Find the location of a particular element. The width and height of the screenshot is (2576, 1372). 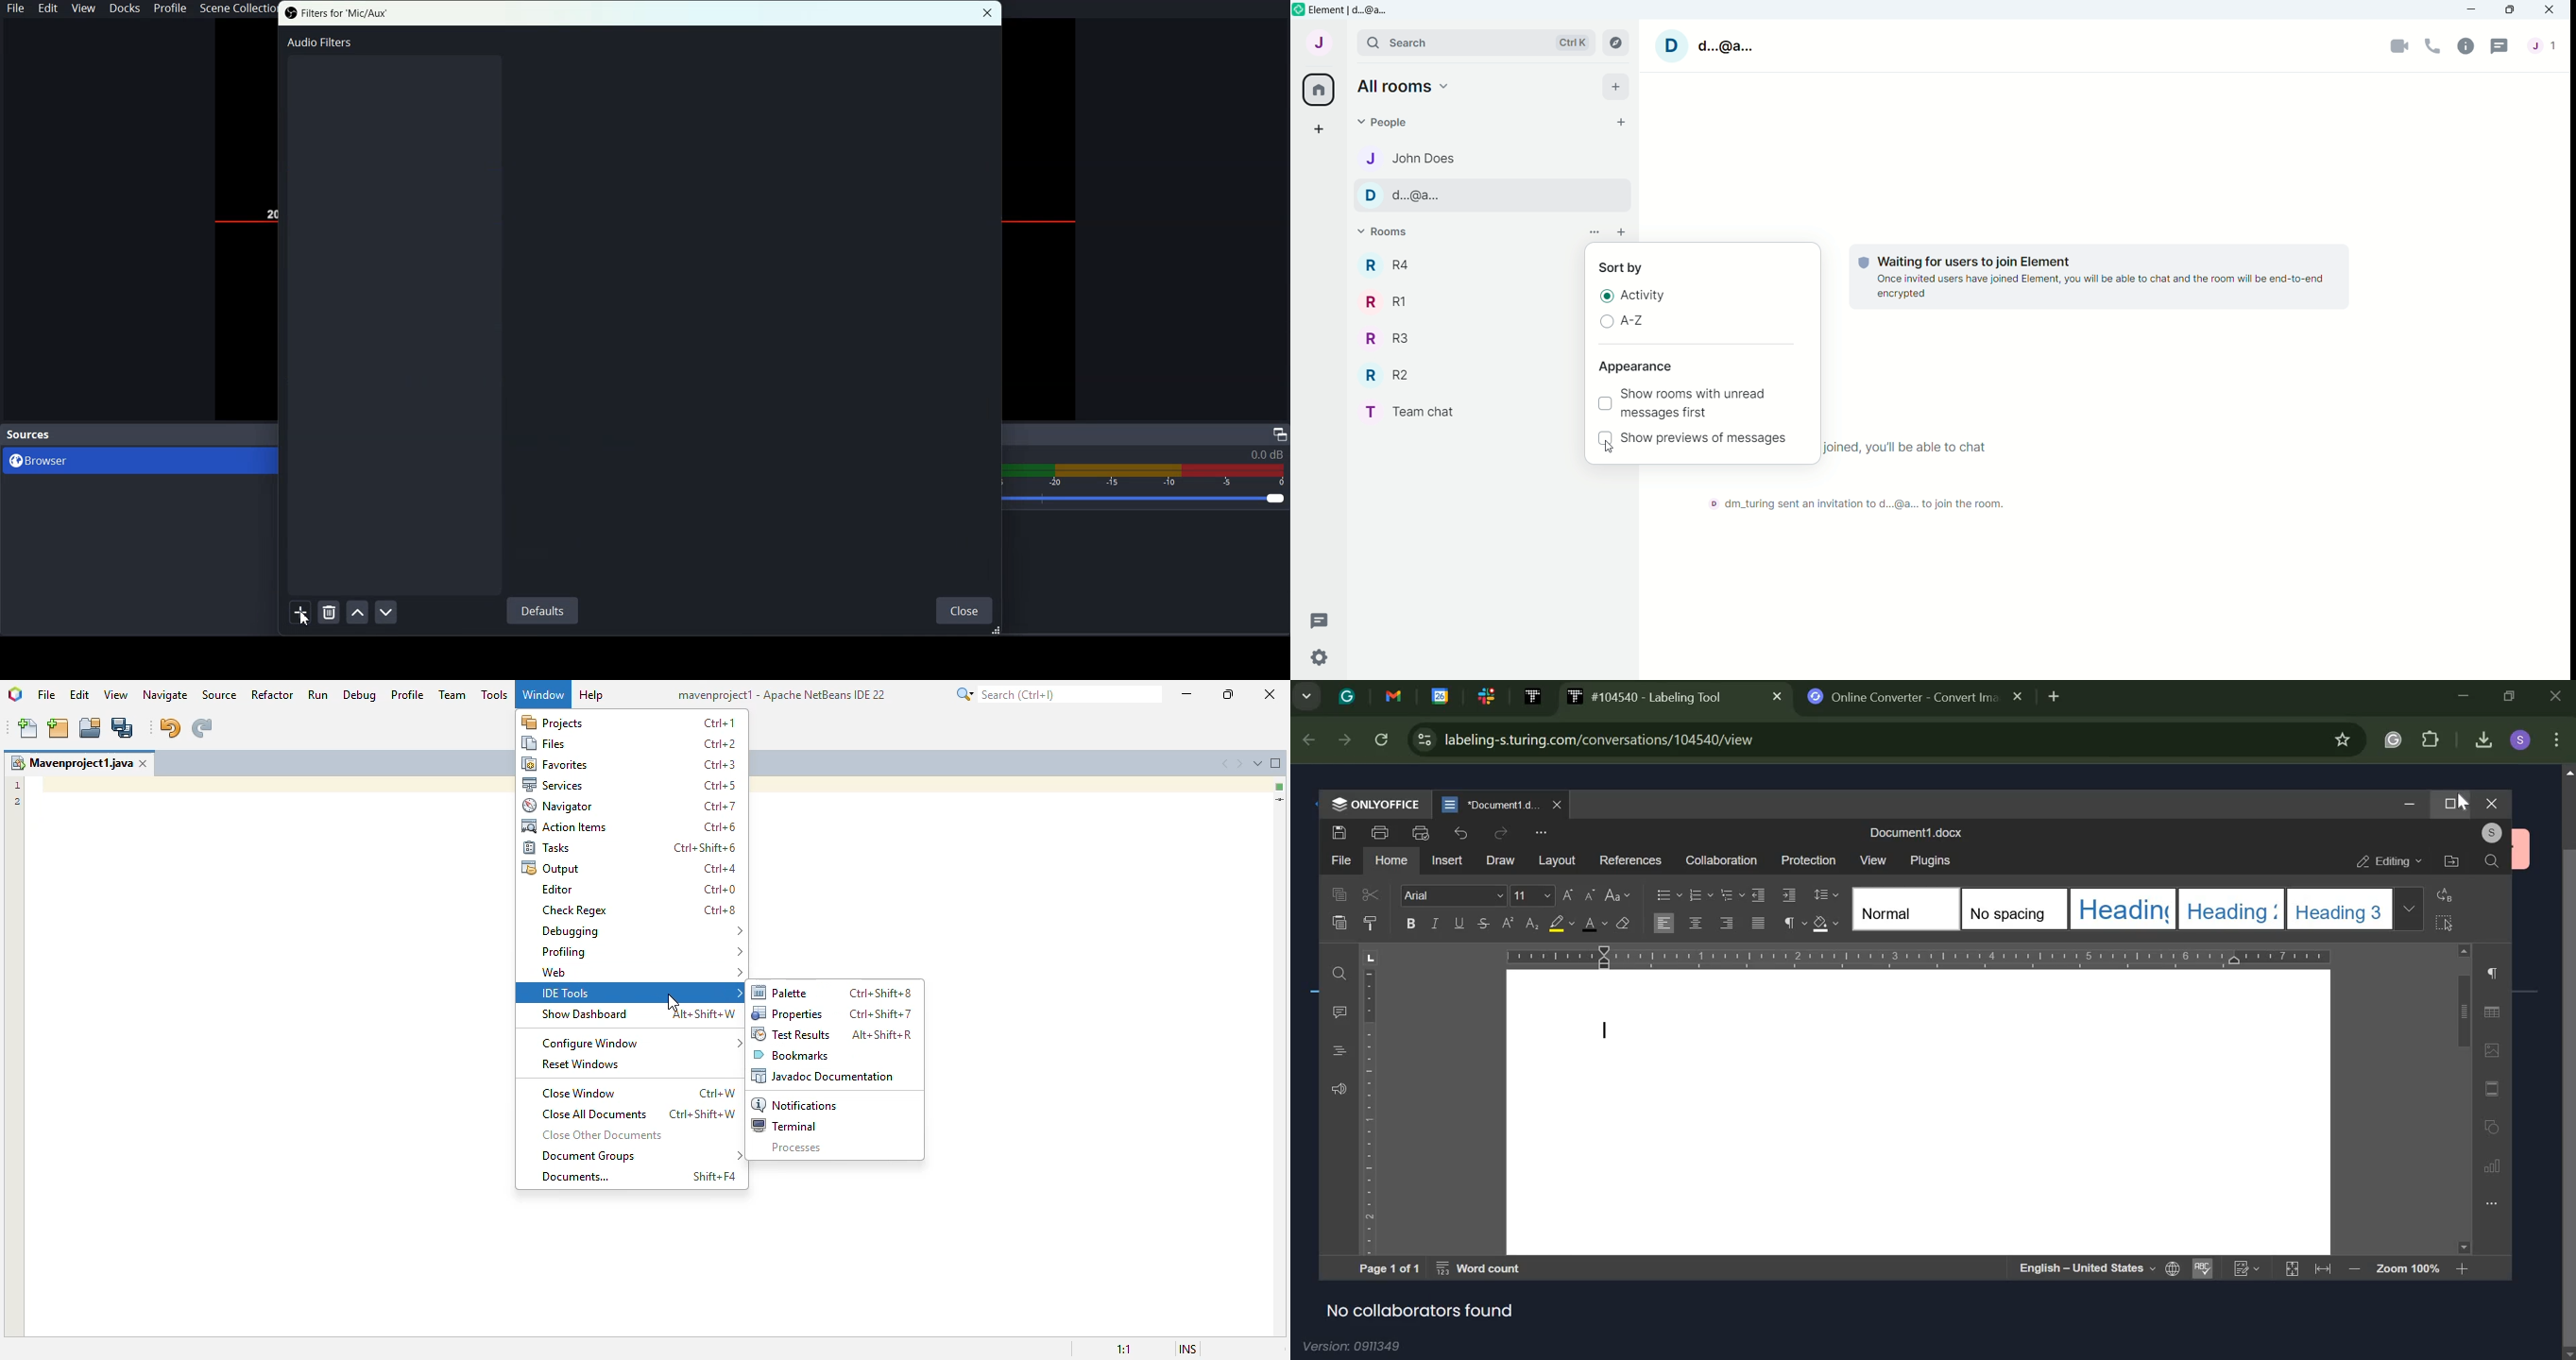

paragraph settings is located at coordinates (1792, 922).